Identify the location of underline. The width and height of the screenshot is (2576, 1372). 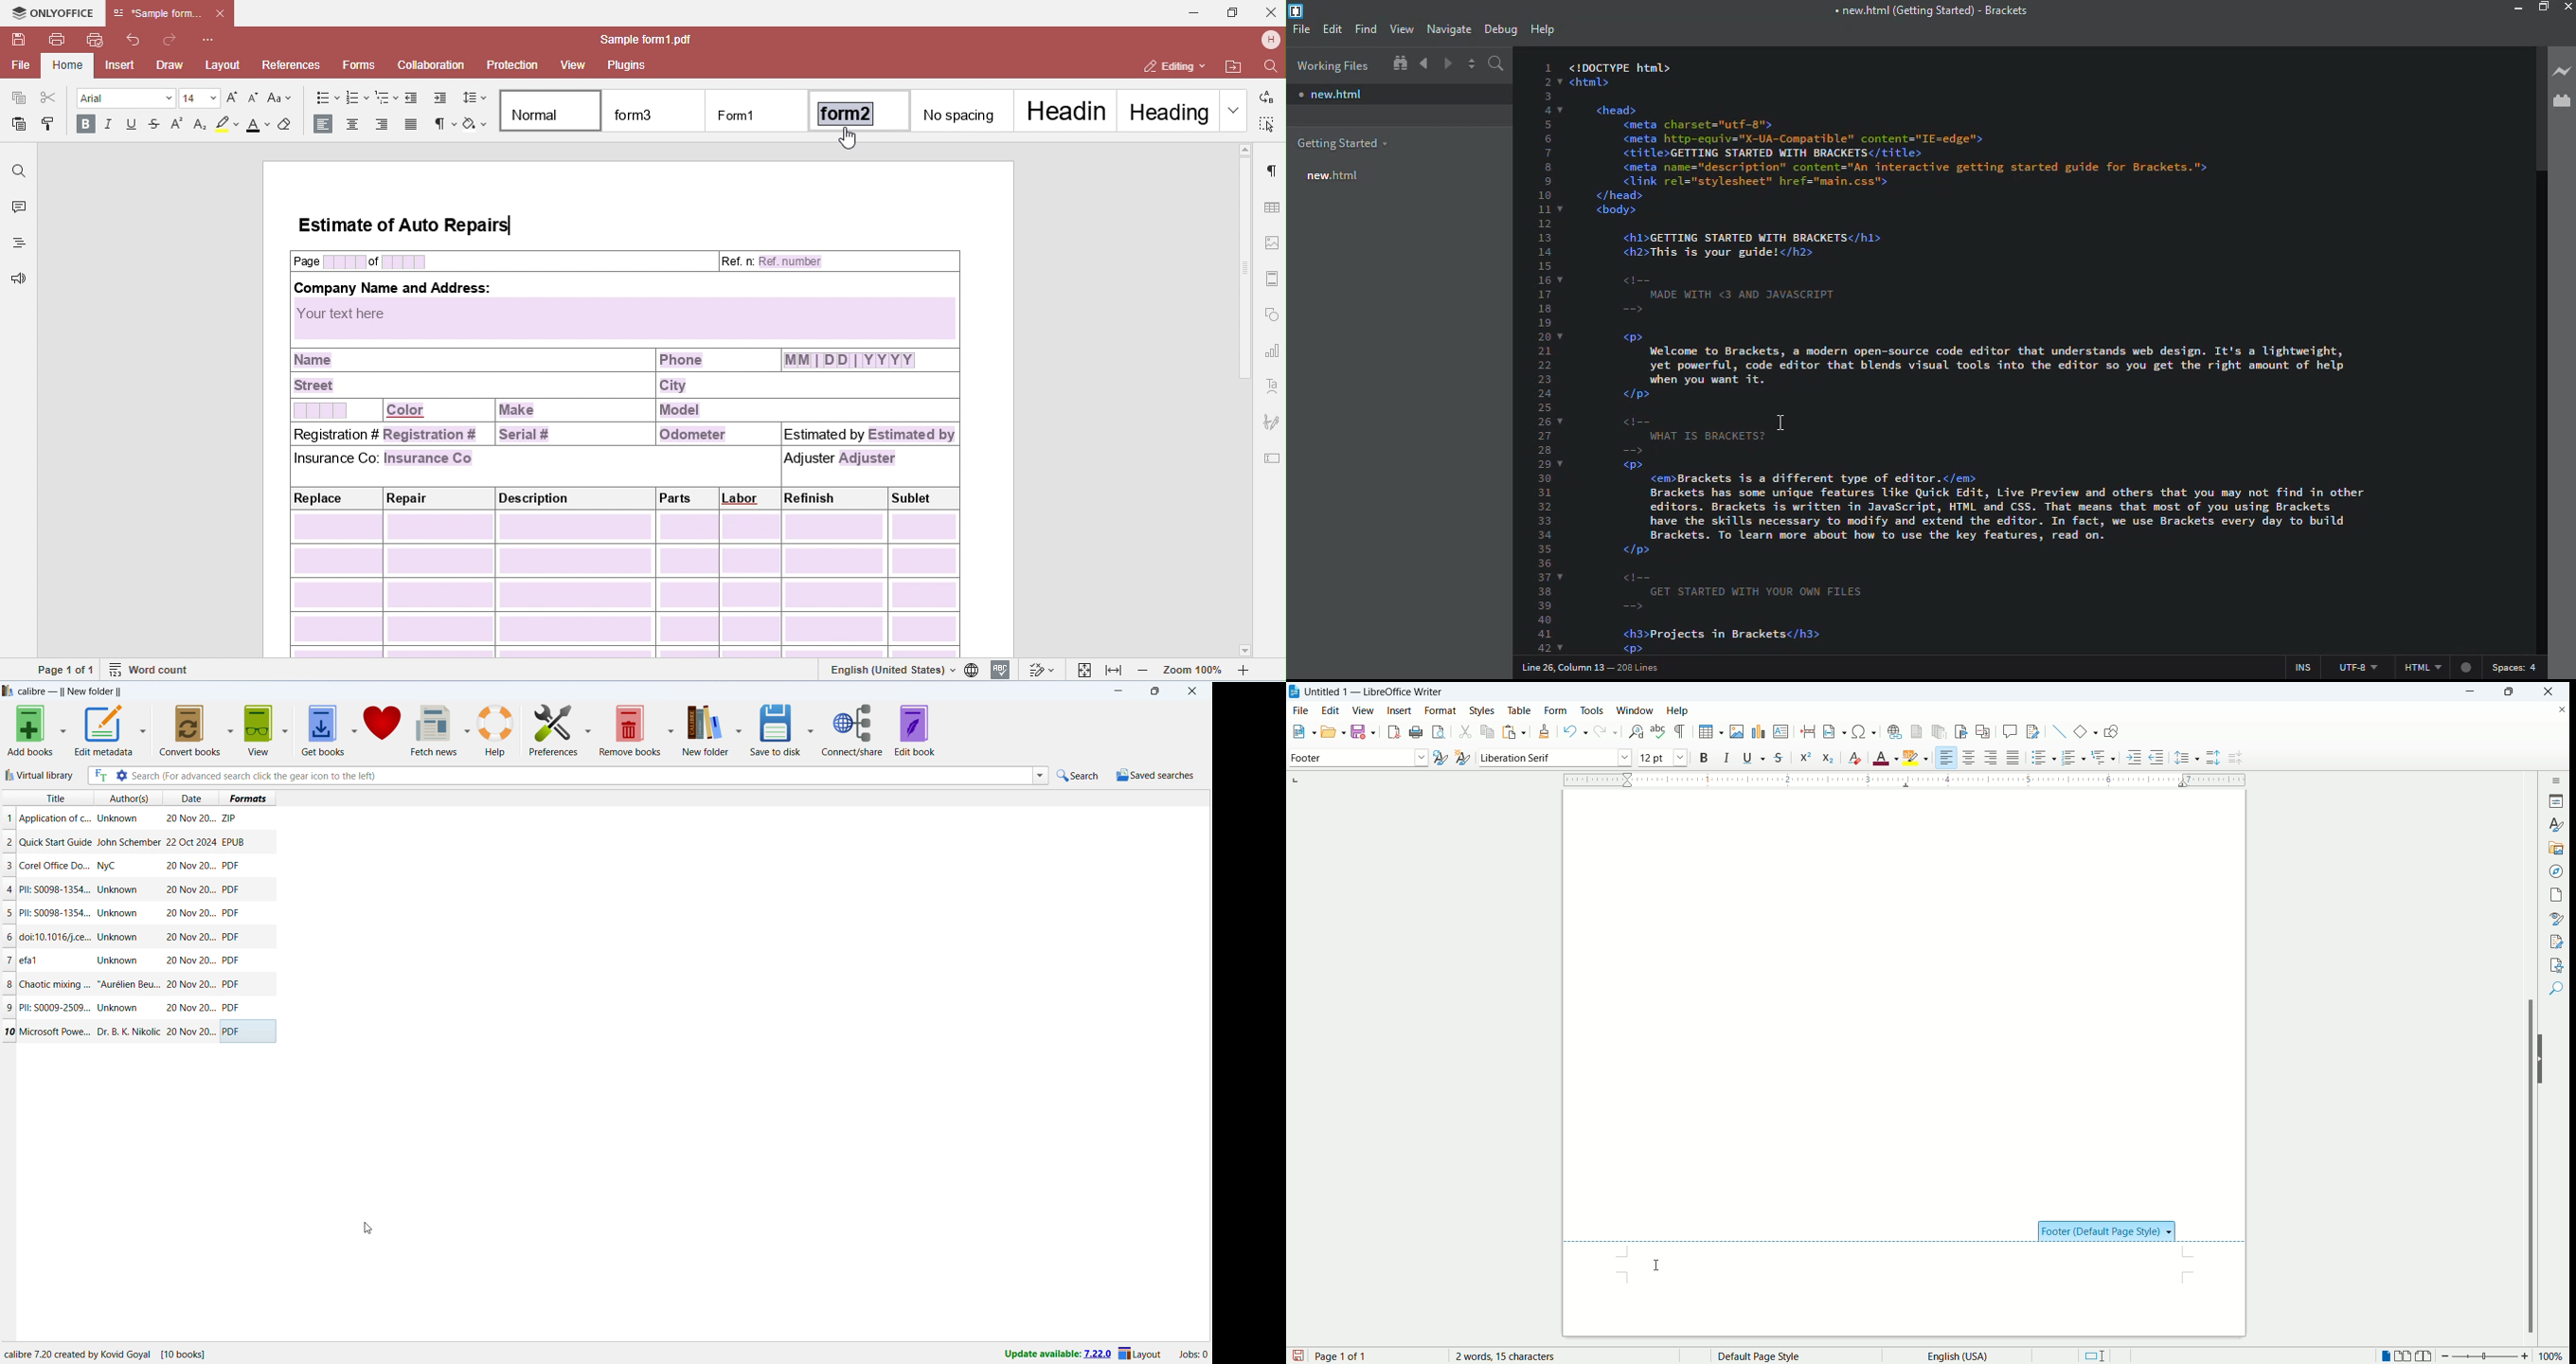
(1756, 758).